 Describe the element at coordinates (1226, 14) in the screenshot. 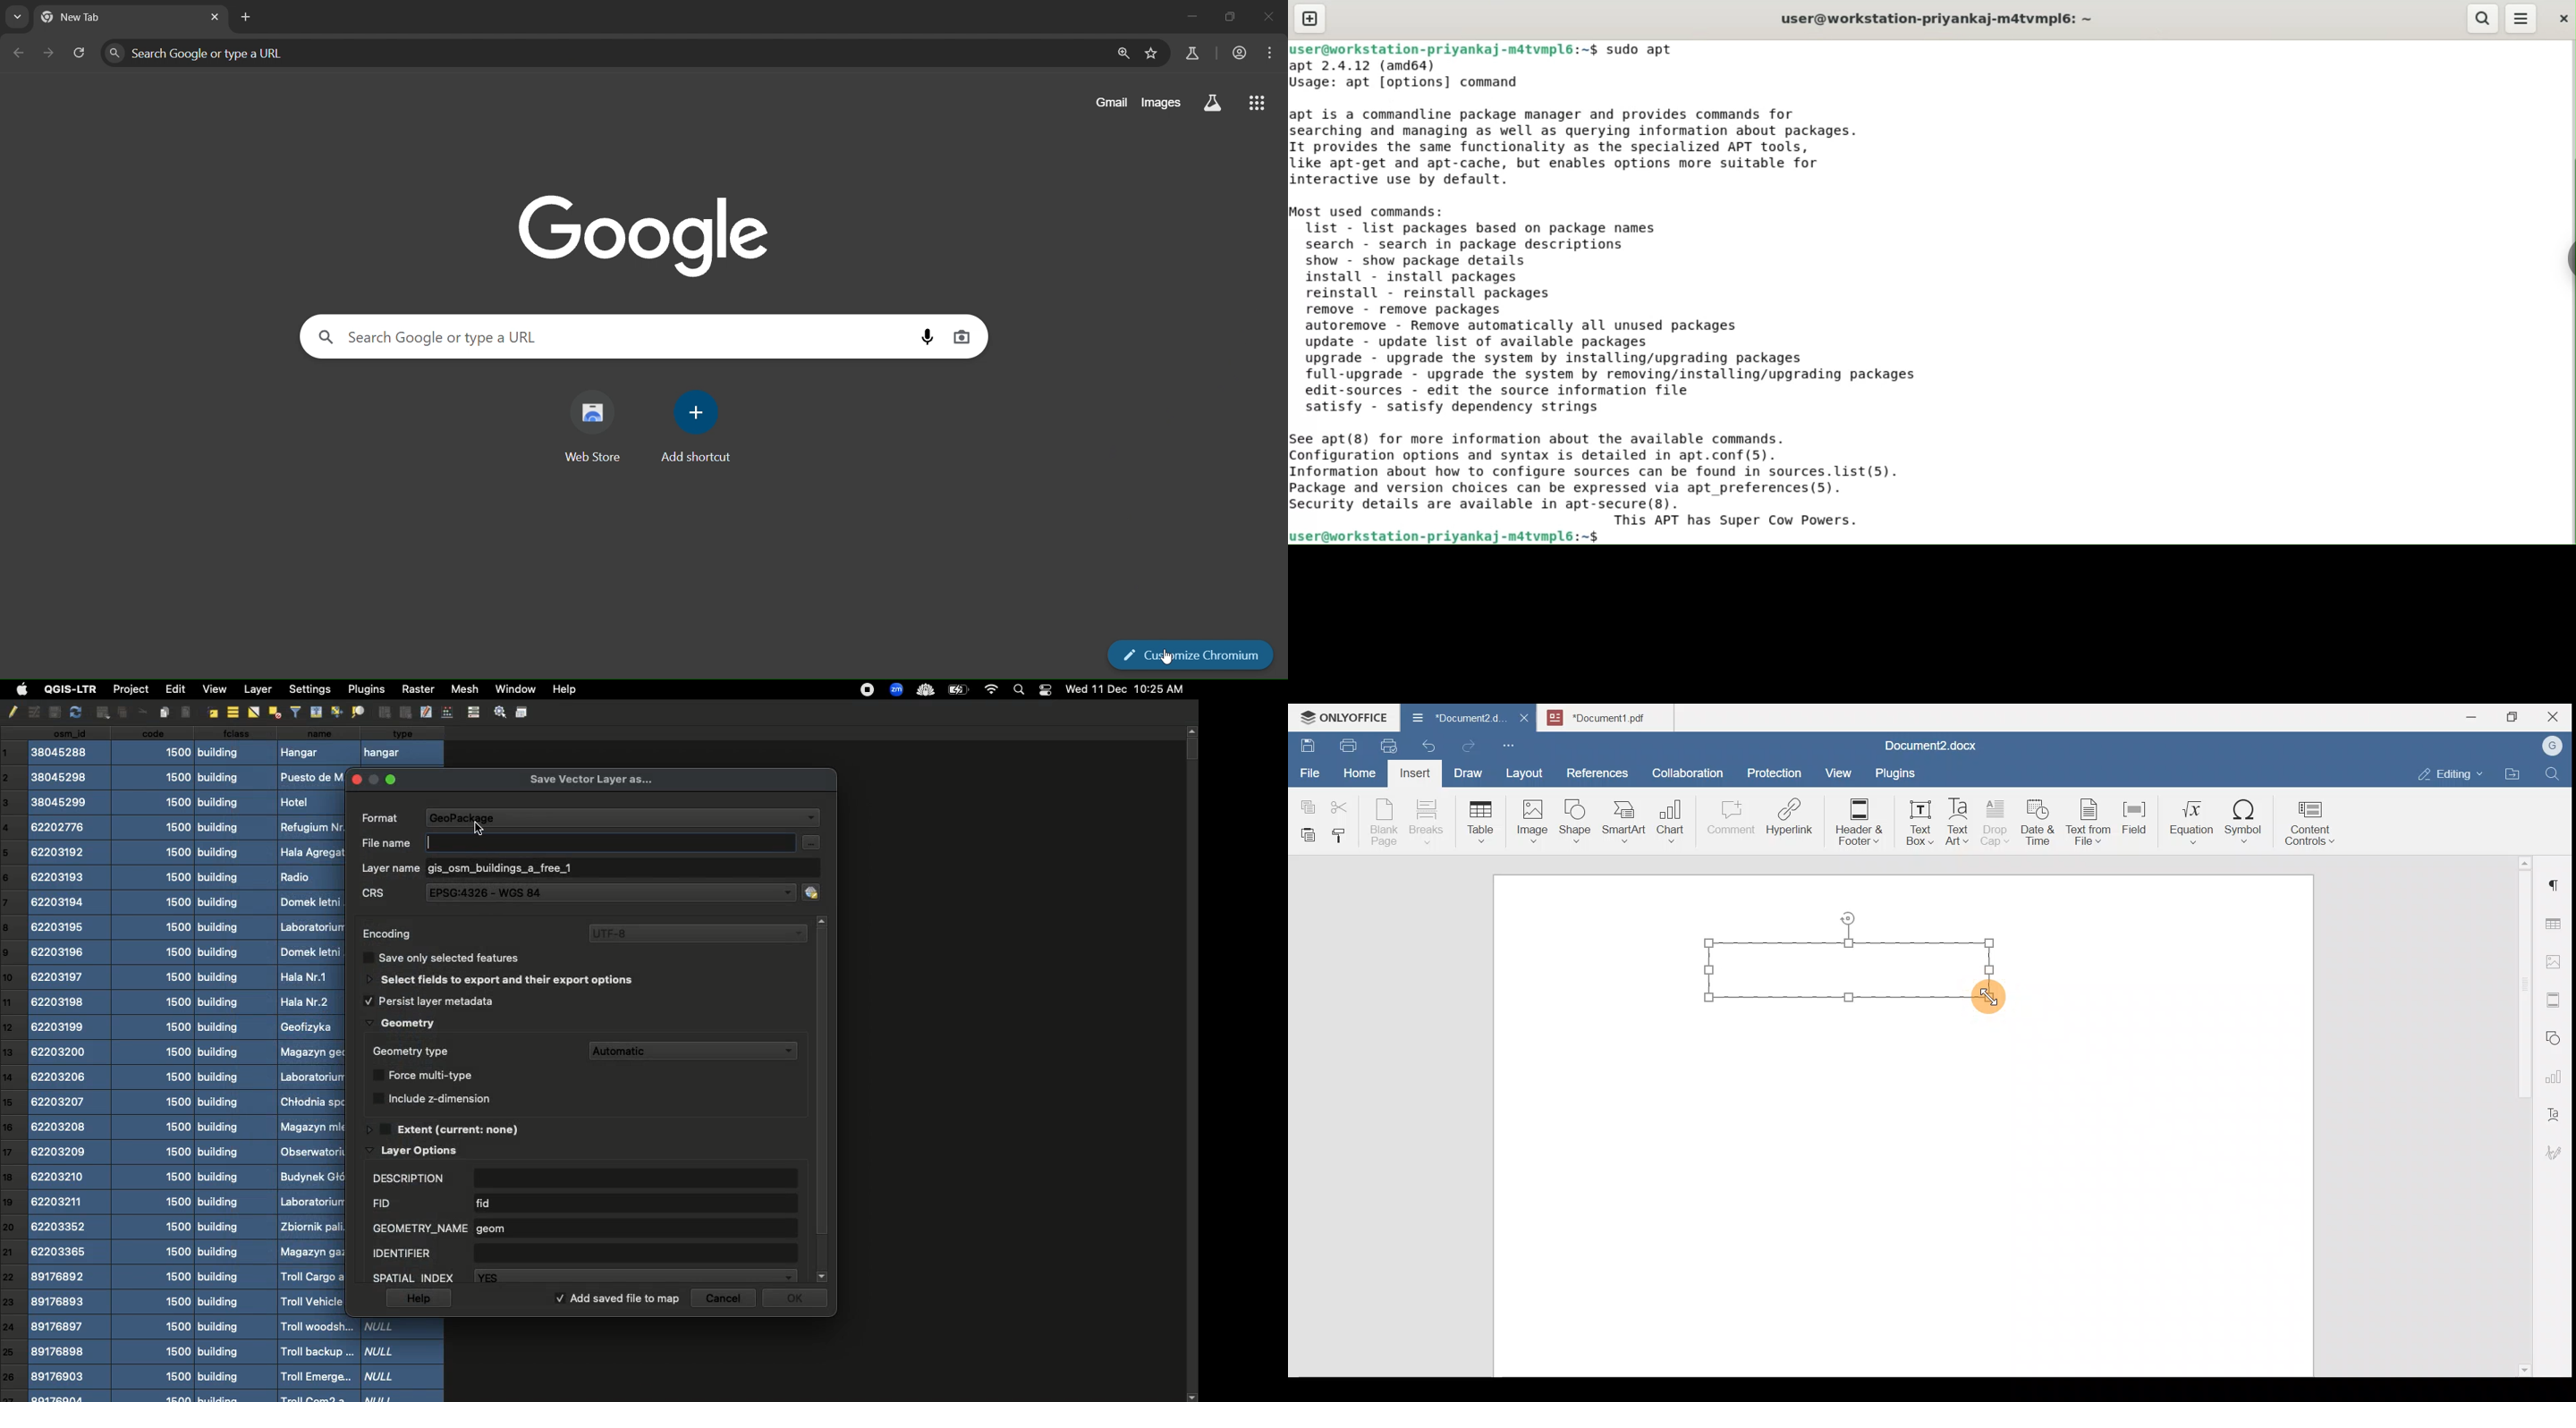

I see `restore down` at that location.